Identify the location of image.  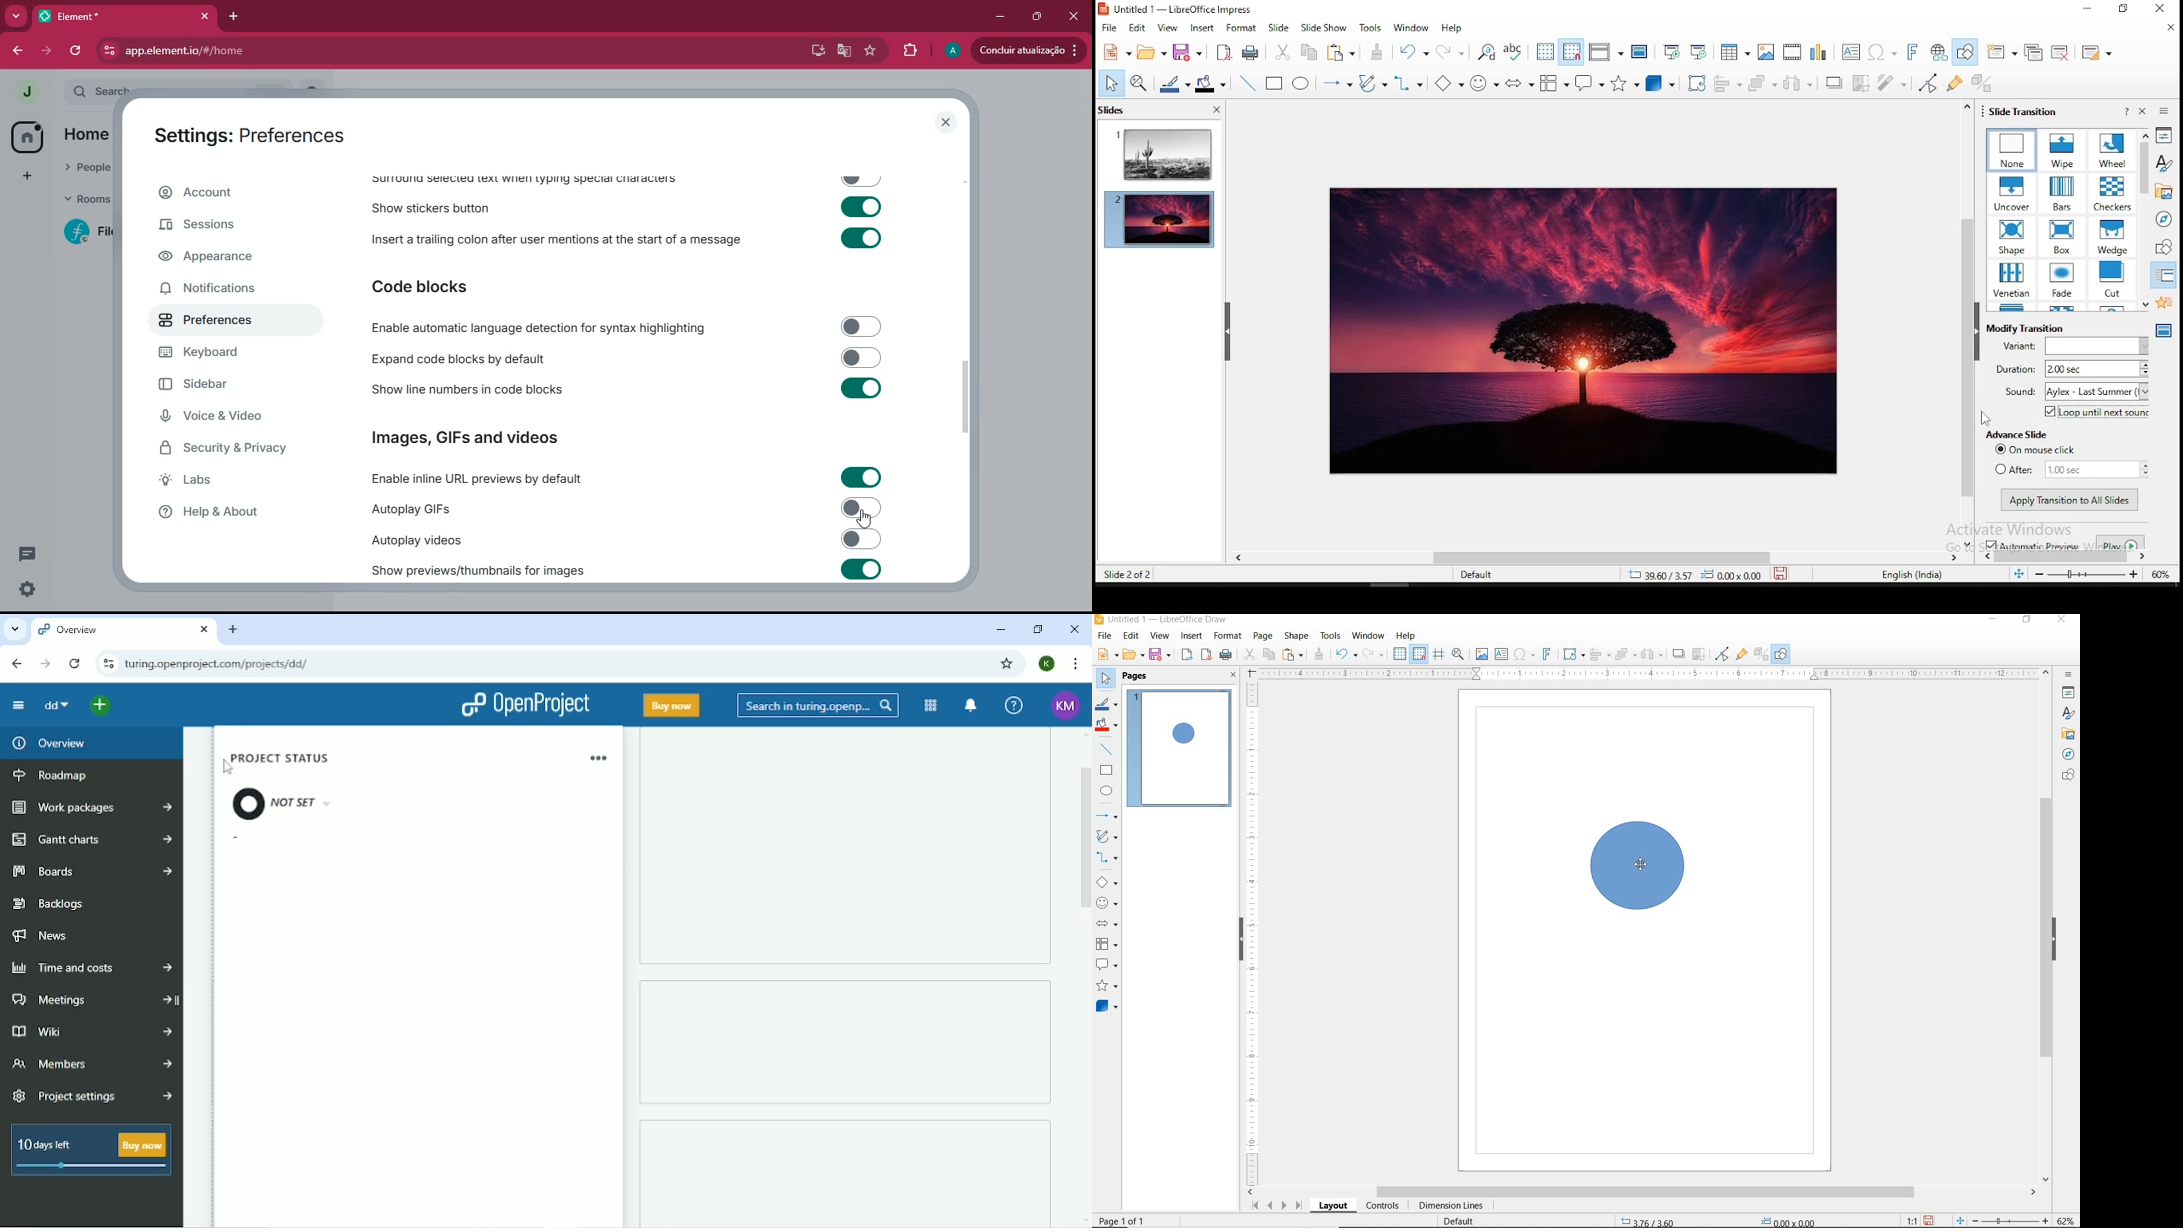
(1585, 330).